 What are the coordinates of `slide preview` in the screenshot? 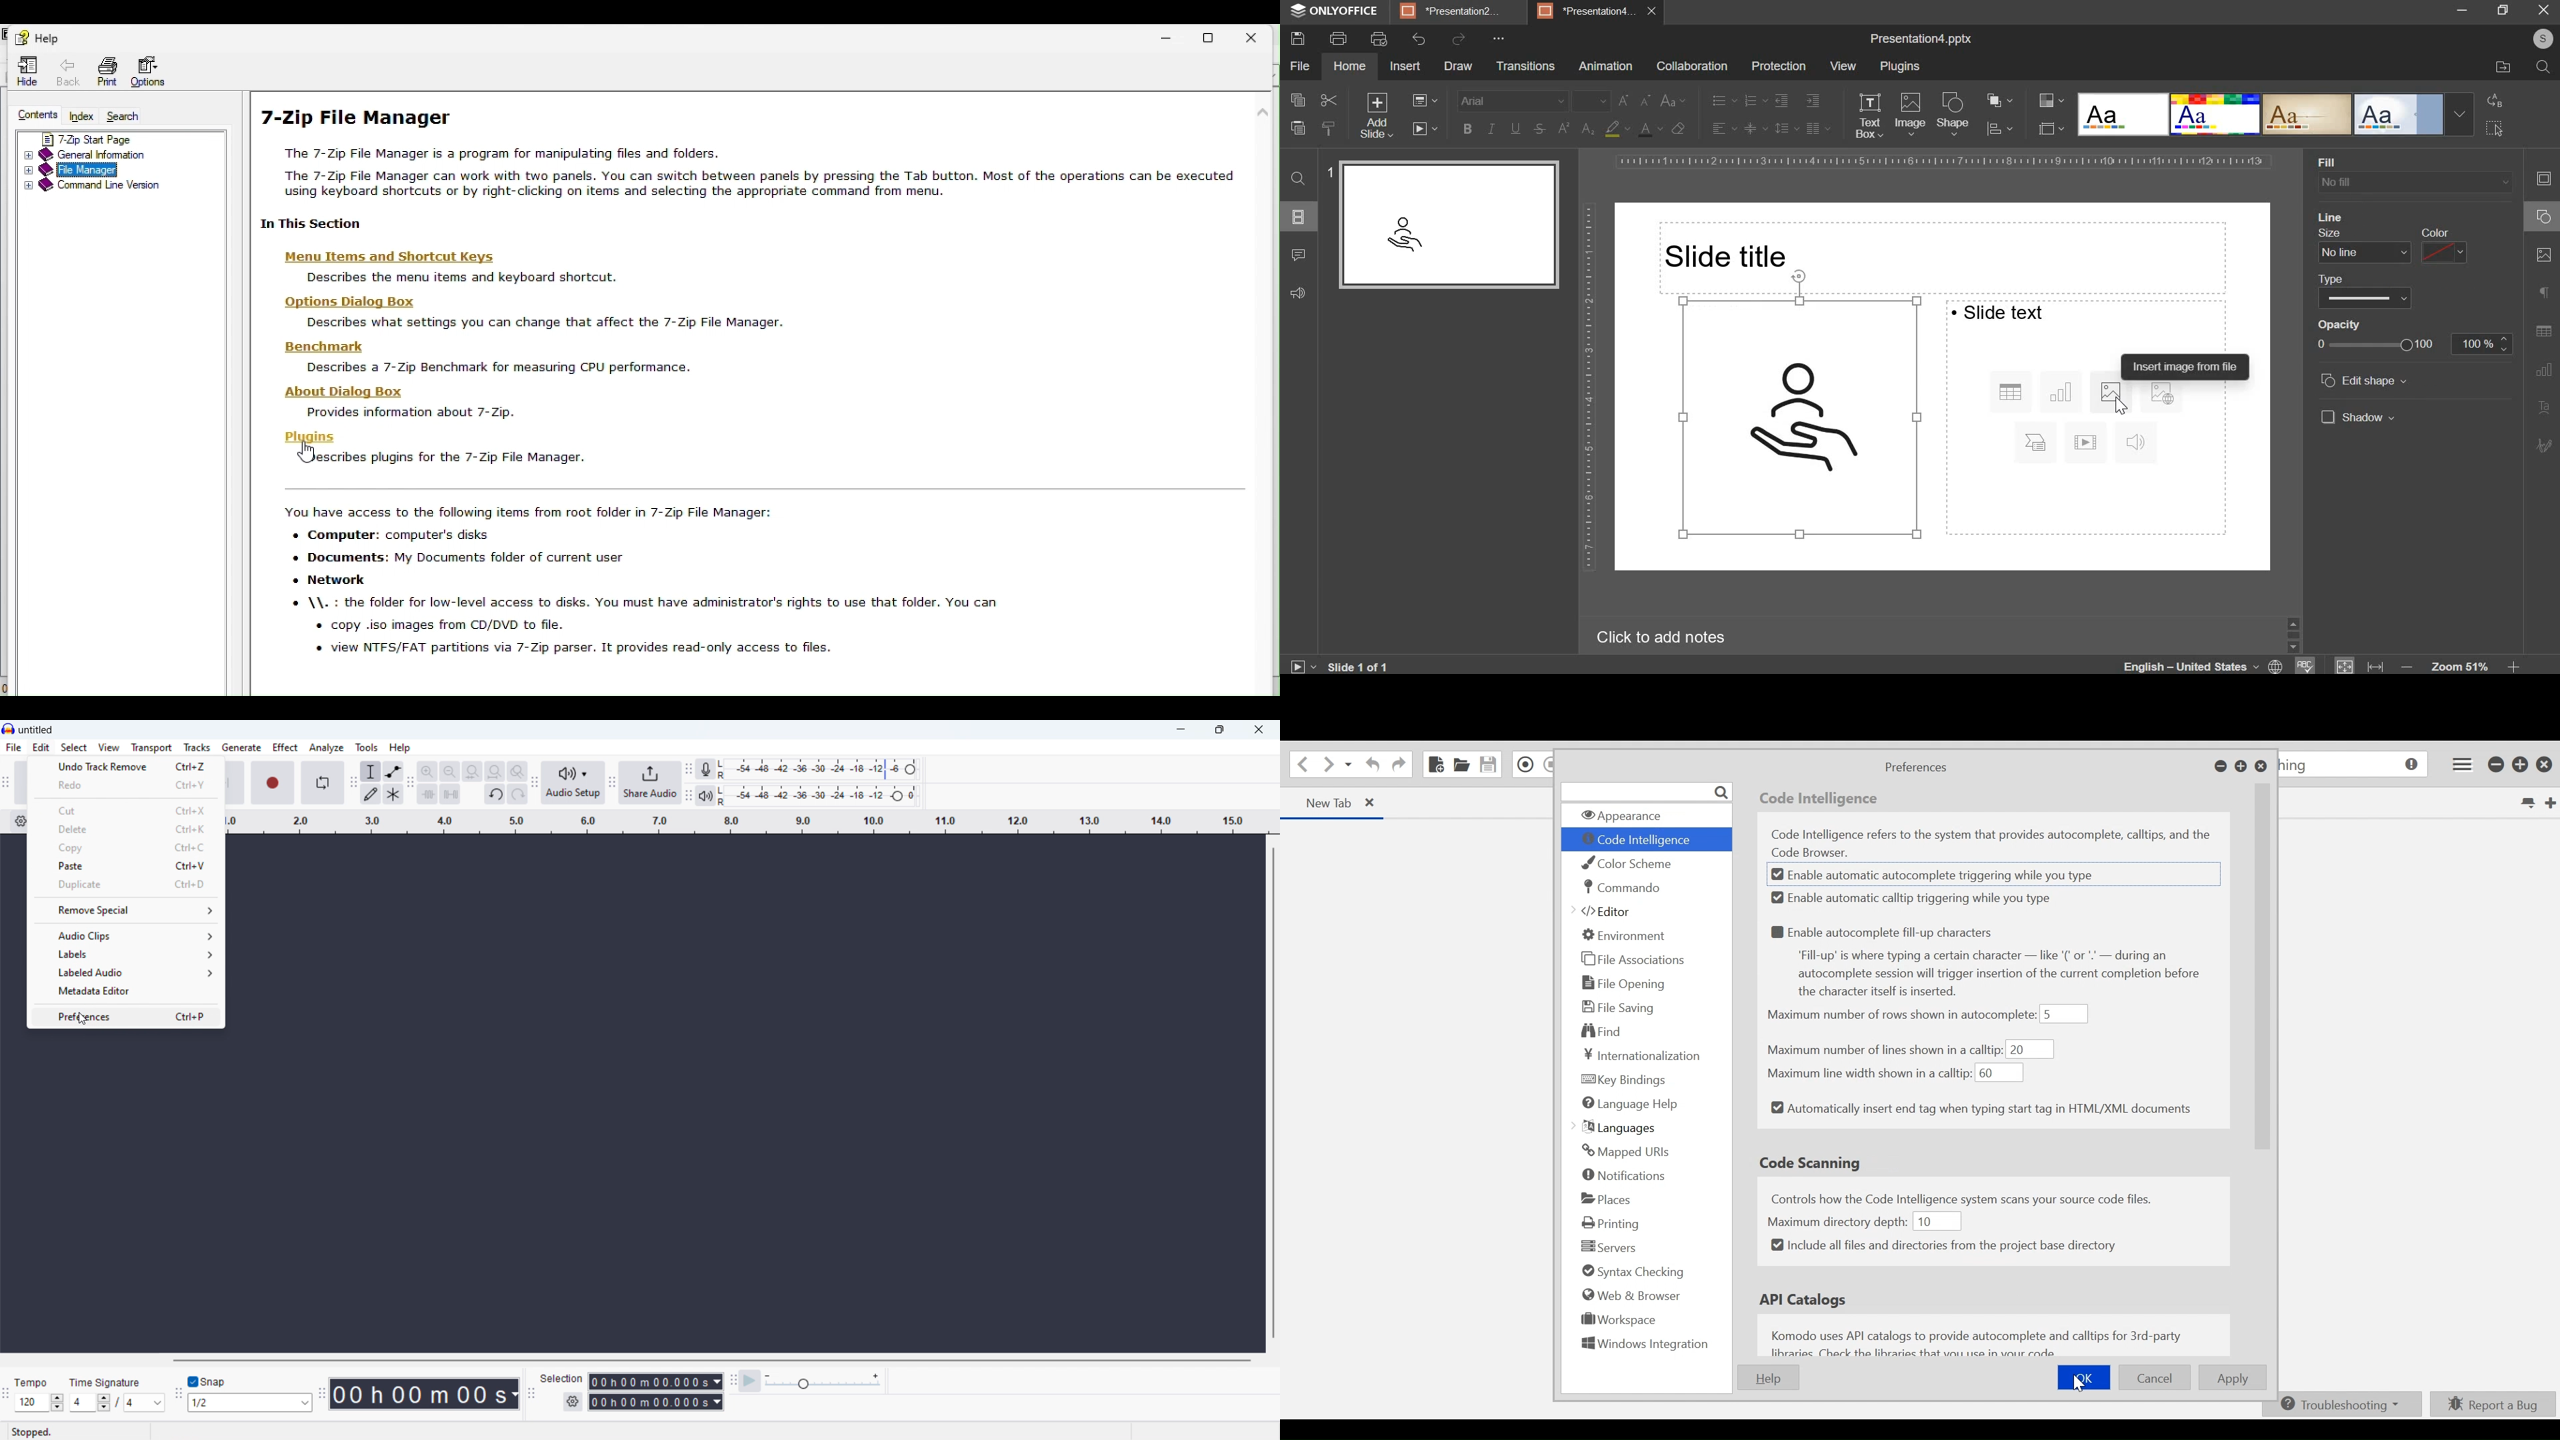 It's located at (1449, 224).